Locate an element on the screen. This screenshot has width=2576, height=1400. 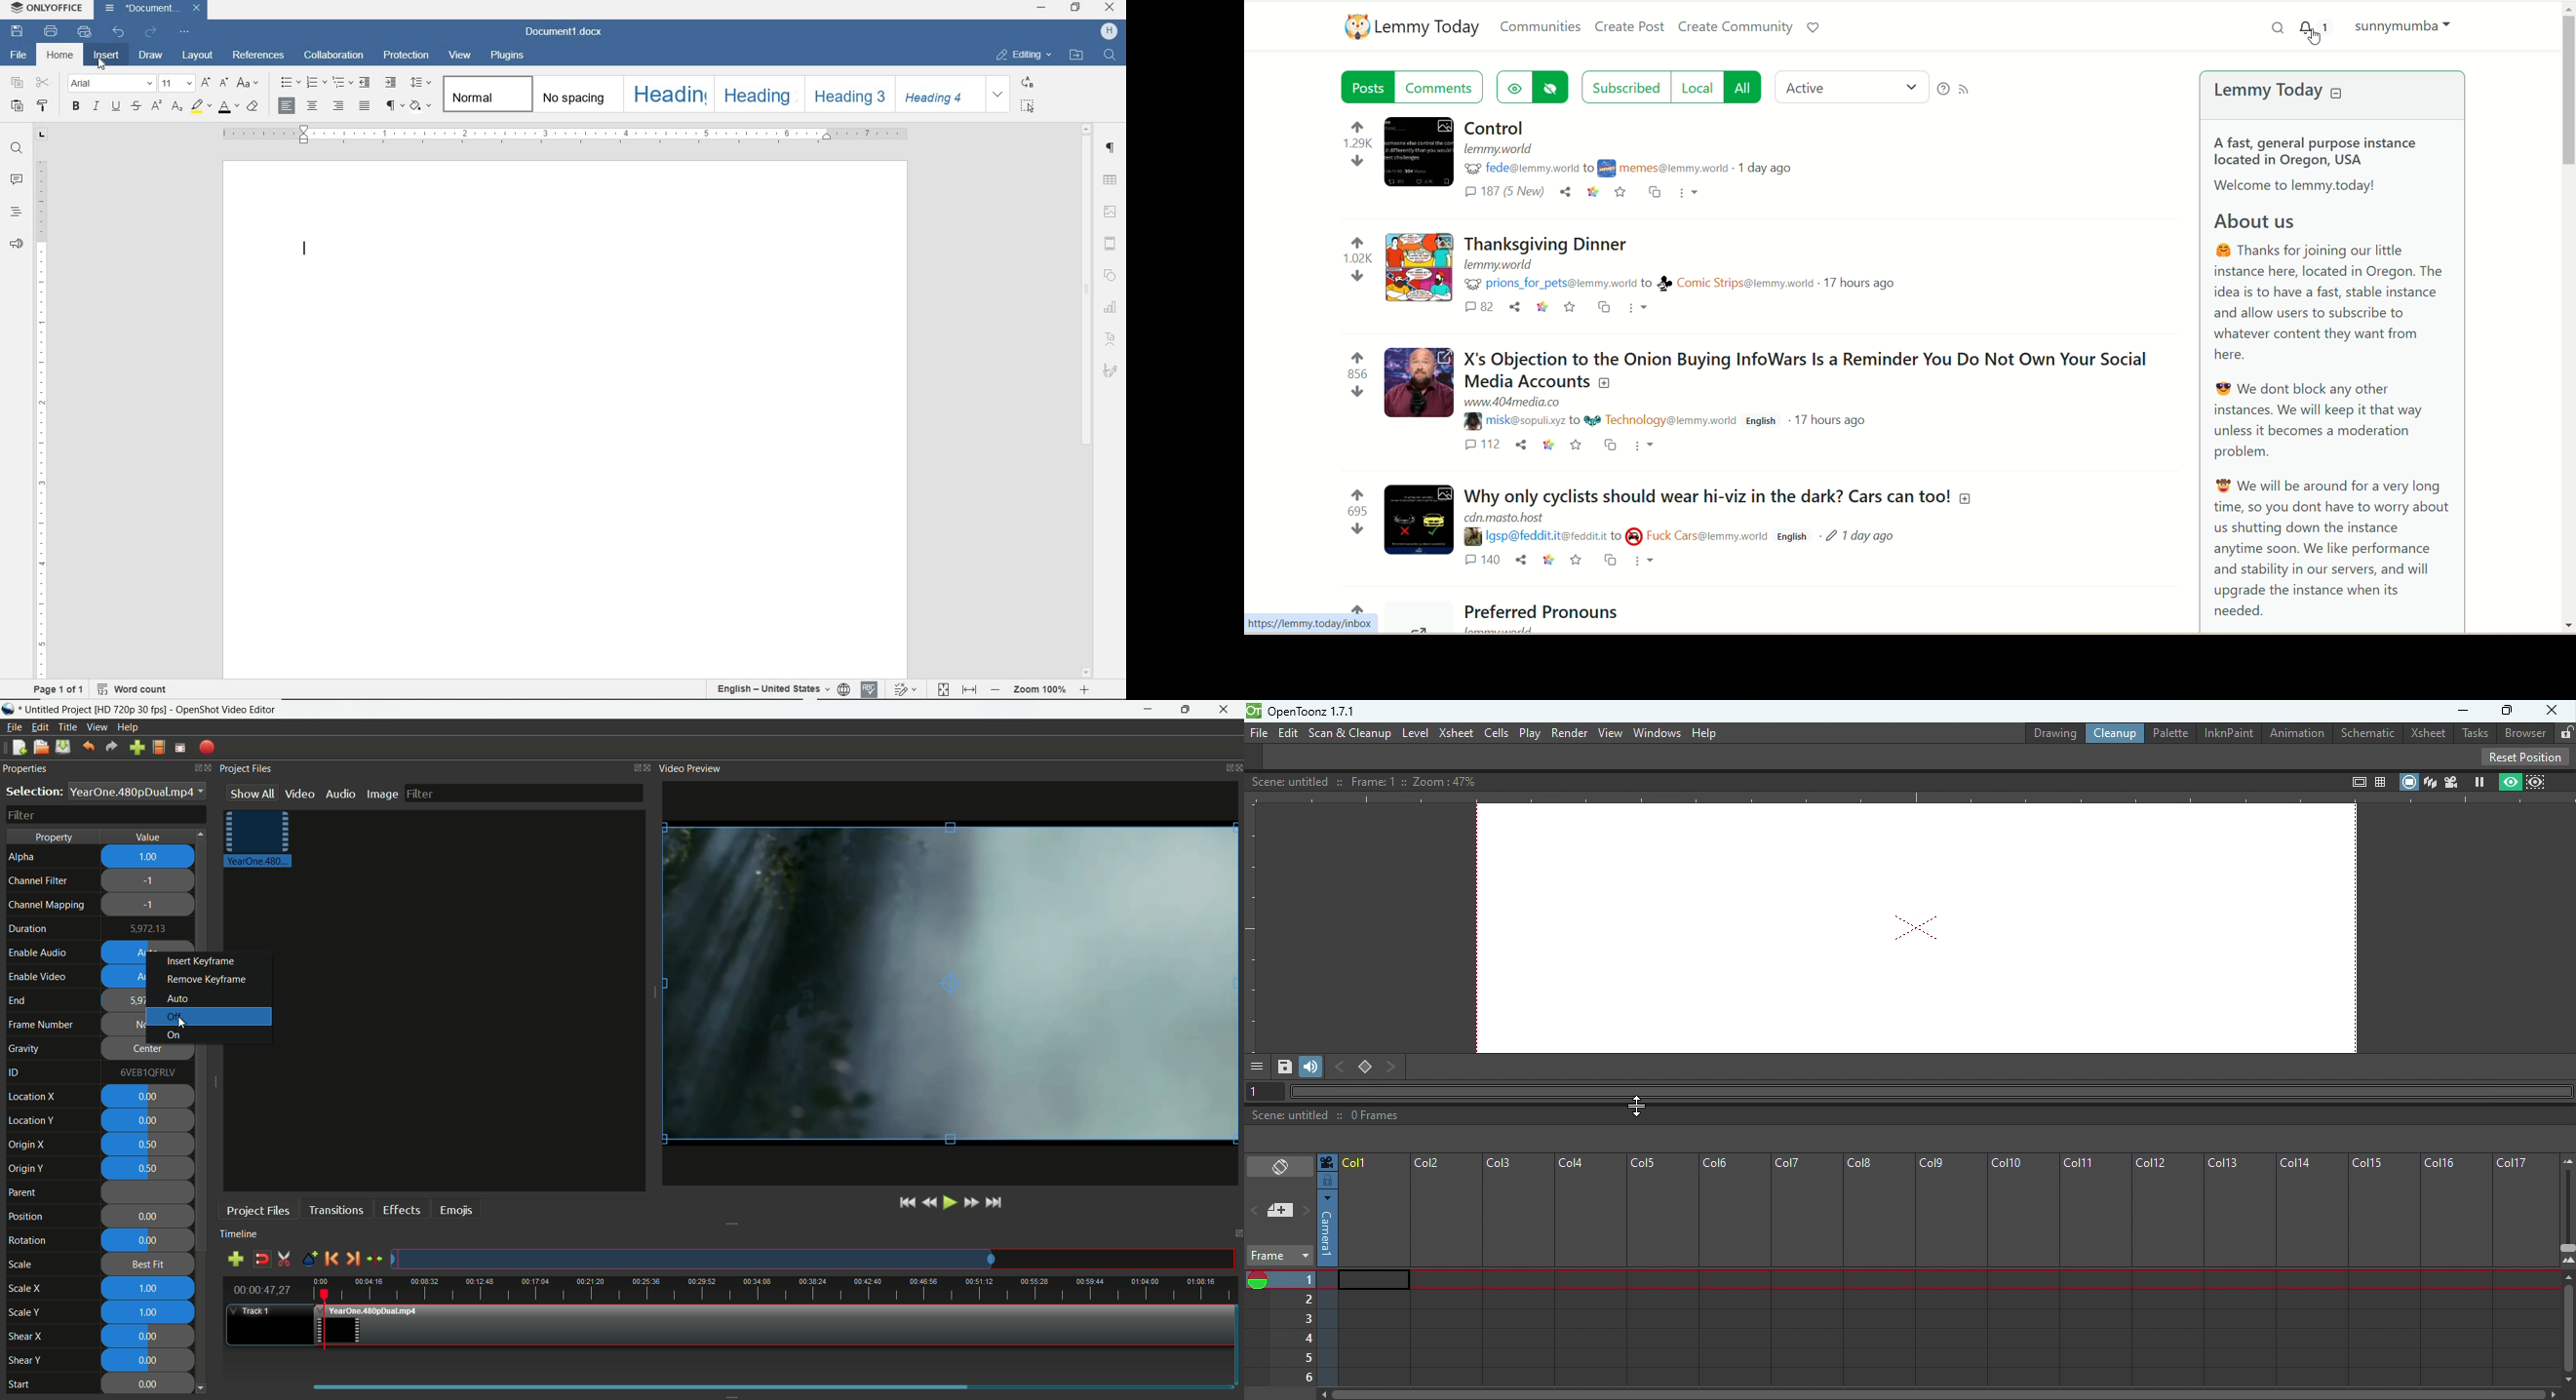
posts is located at coordinates (1368, 88).